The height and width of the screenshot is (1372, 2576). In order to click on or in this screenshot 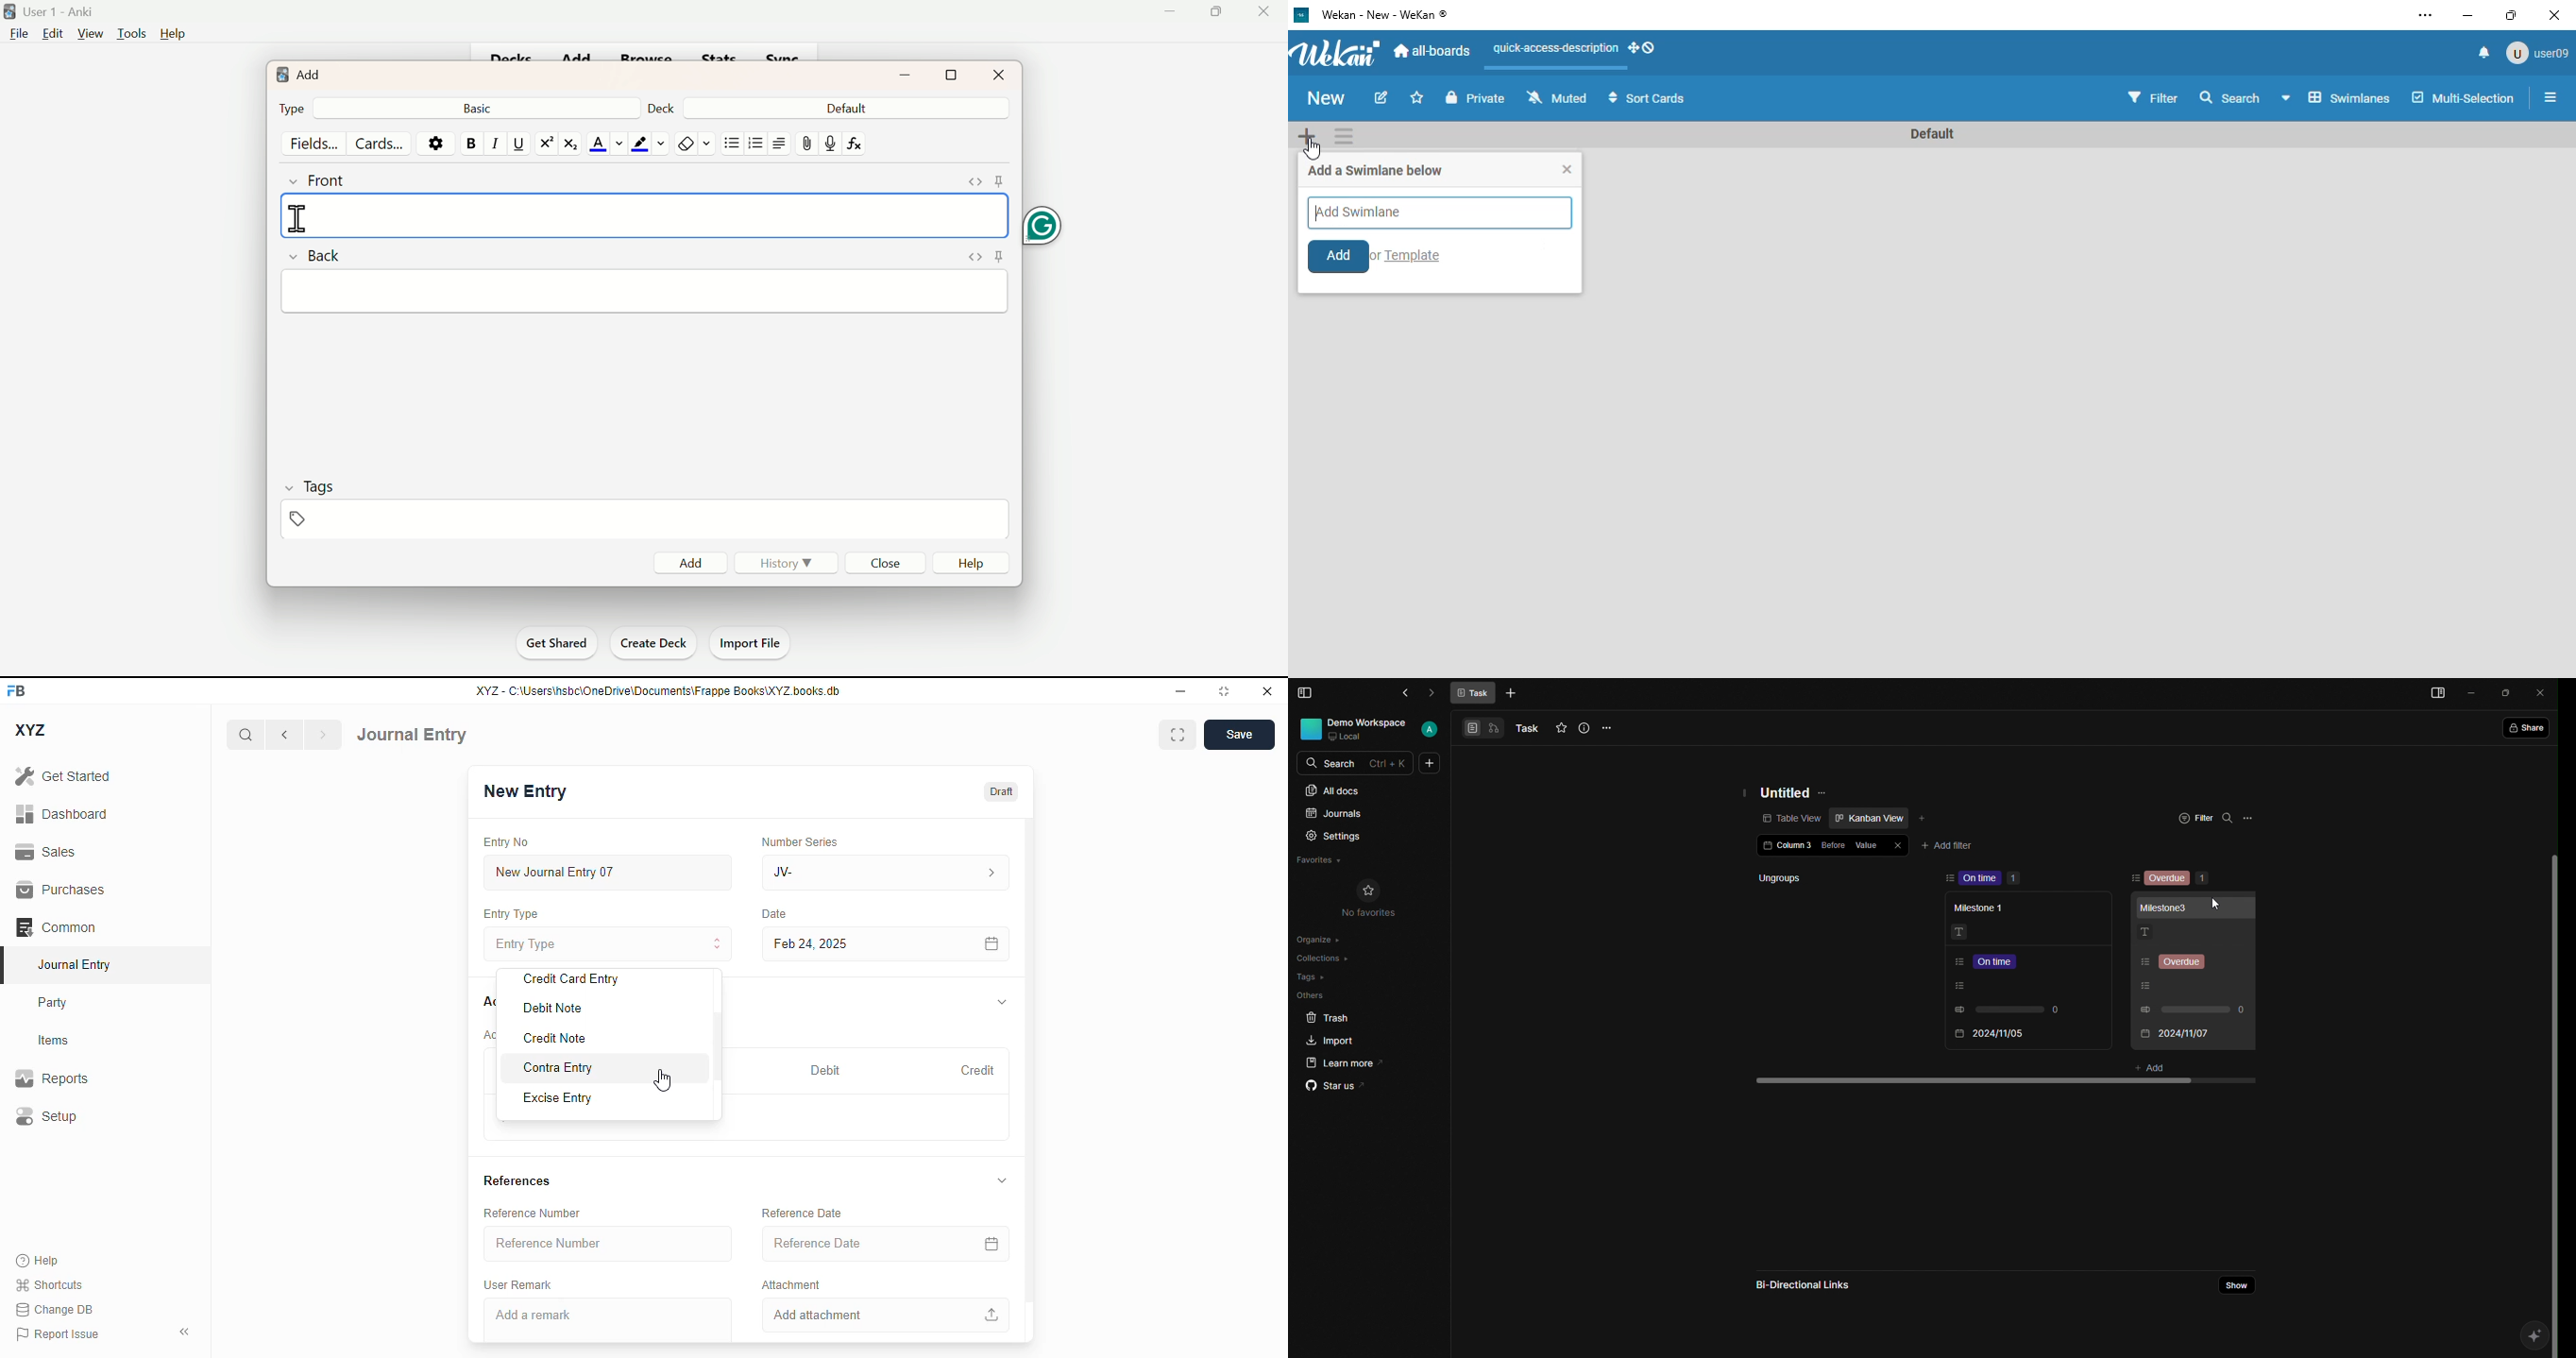, I will do `click(1378, 256)`.